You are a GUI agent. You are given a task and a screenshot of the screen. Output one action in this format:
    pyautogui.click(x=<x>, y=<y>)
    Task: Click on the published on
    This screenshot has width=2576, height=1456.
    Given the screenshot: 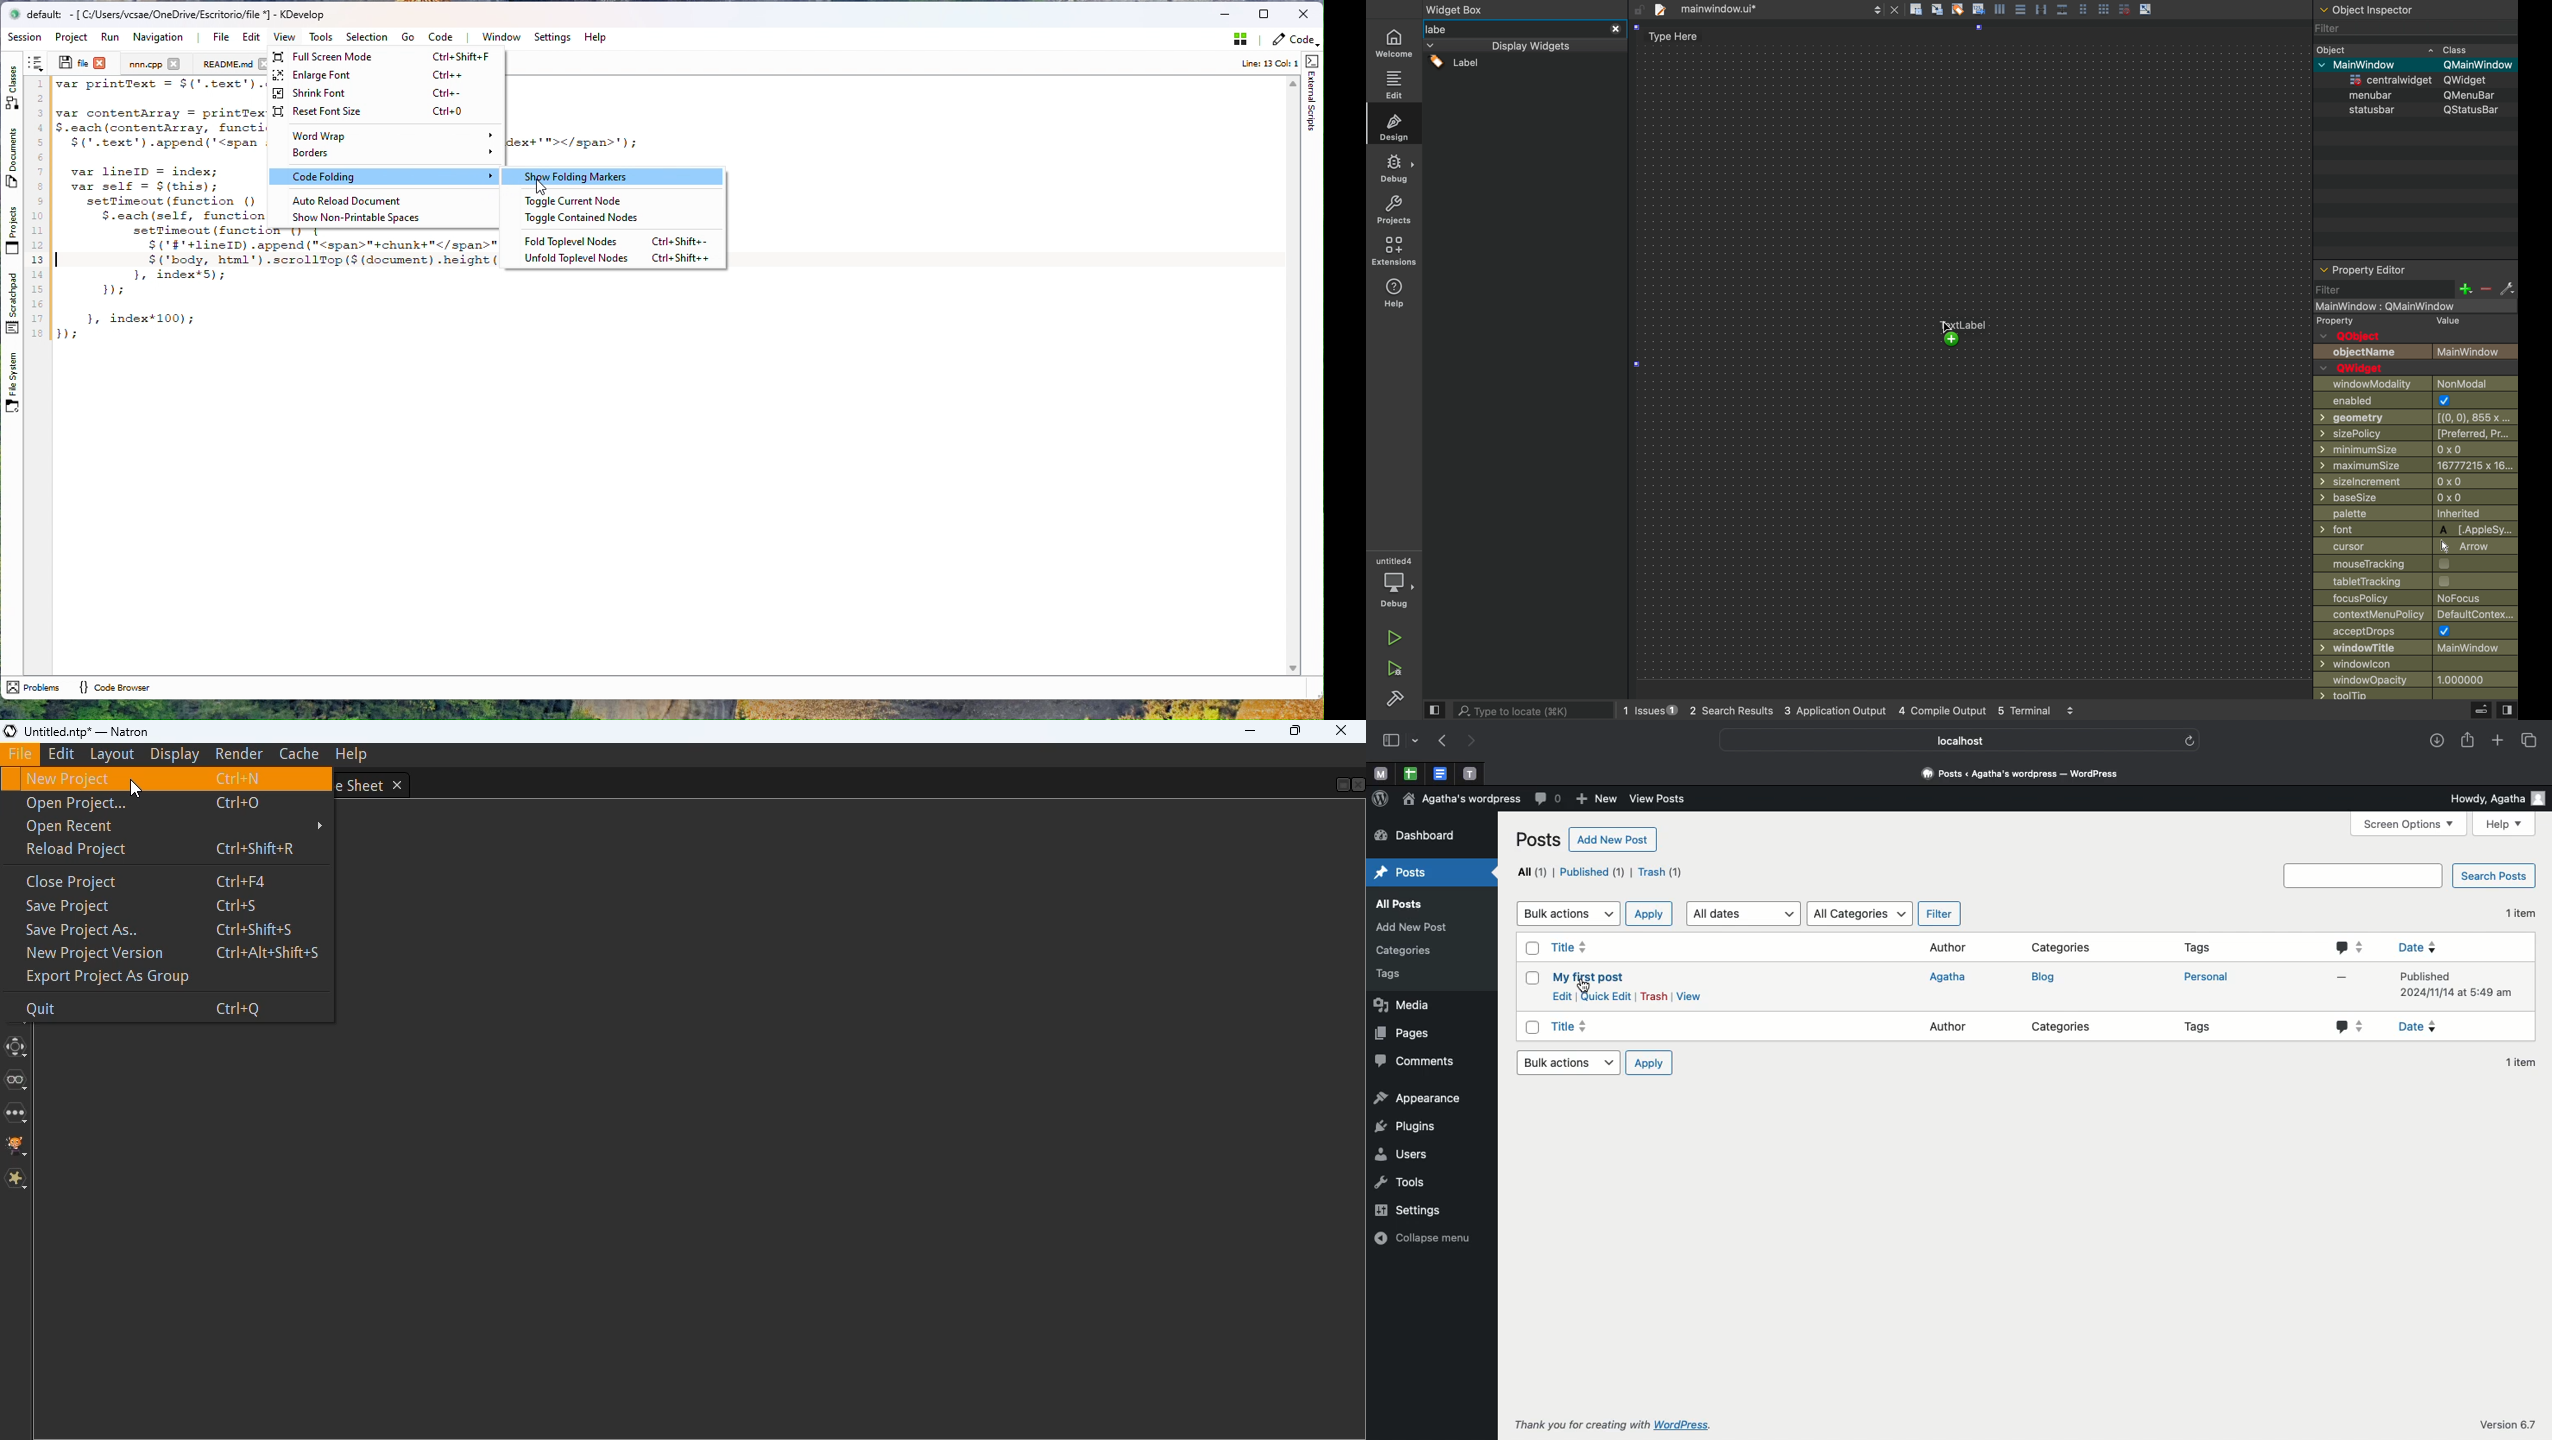 What is the action you would take?
    pyautogui.click(x=2461, y=984)
    